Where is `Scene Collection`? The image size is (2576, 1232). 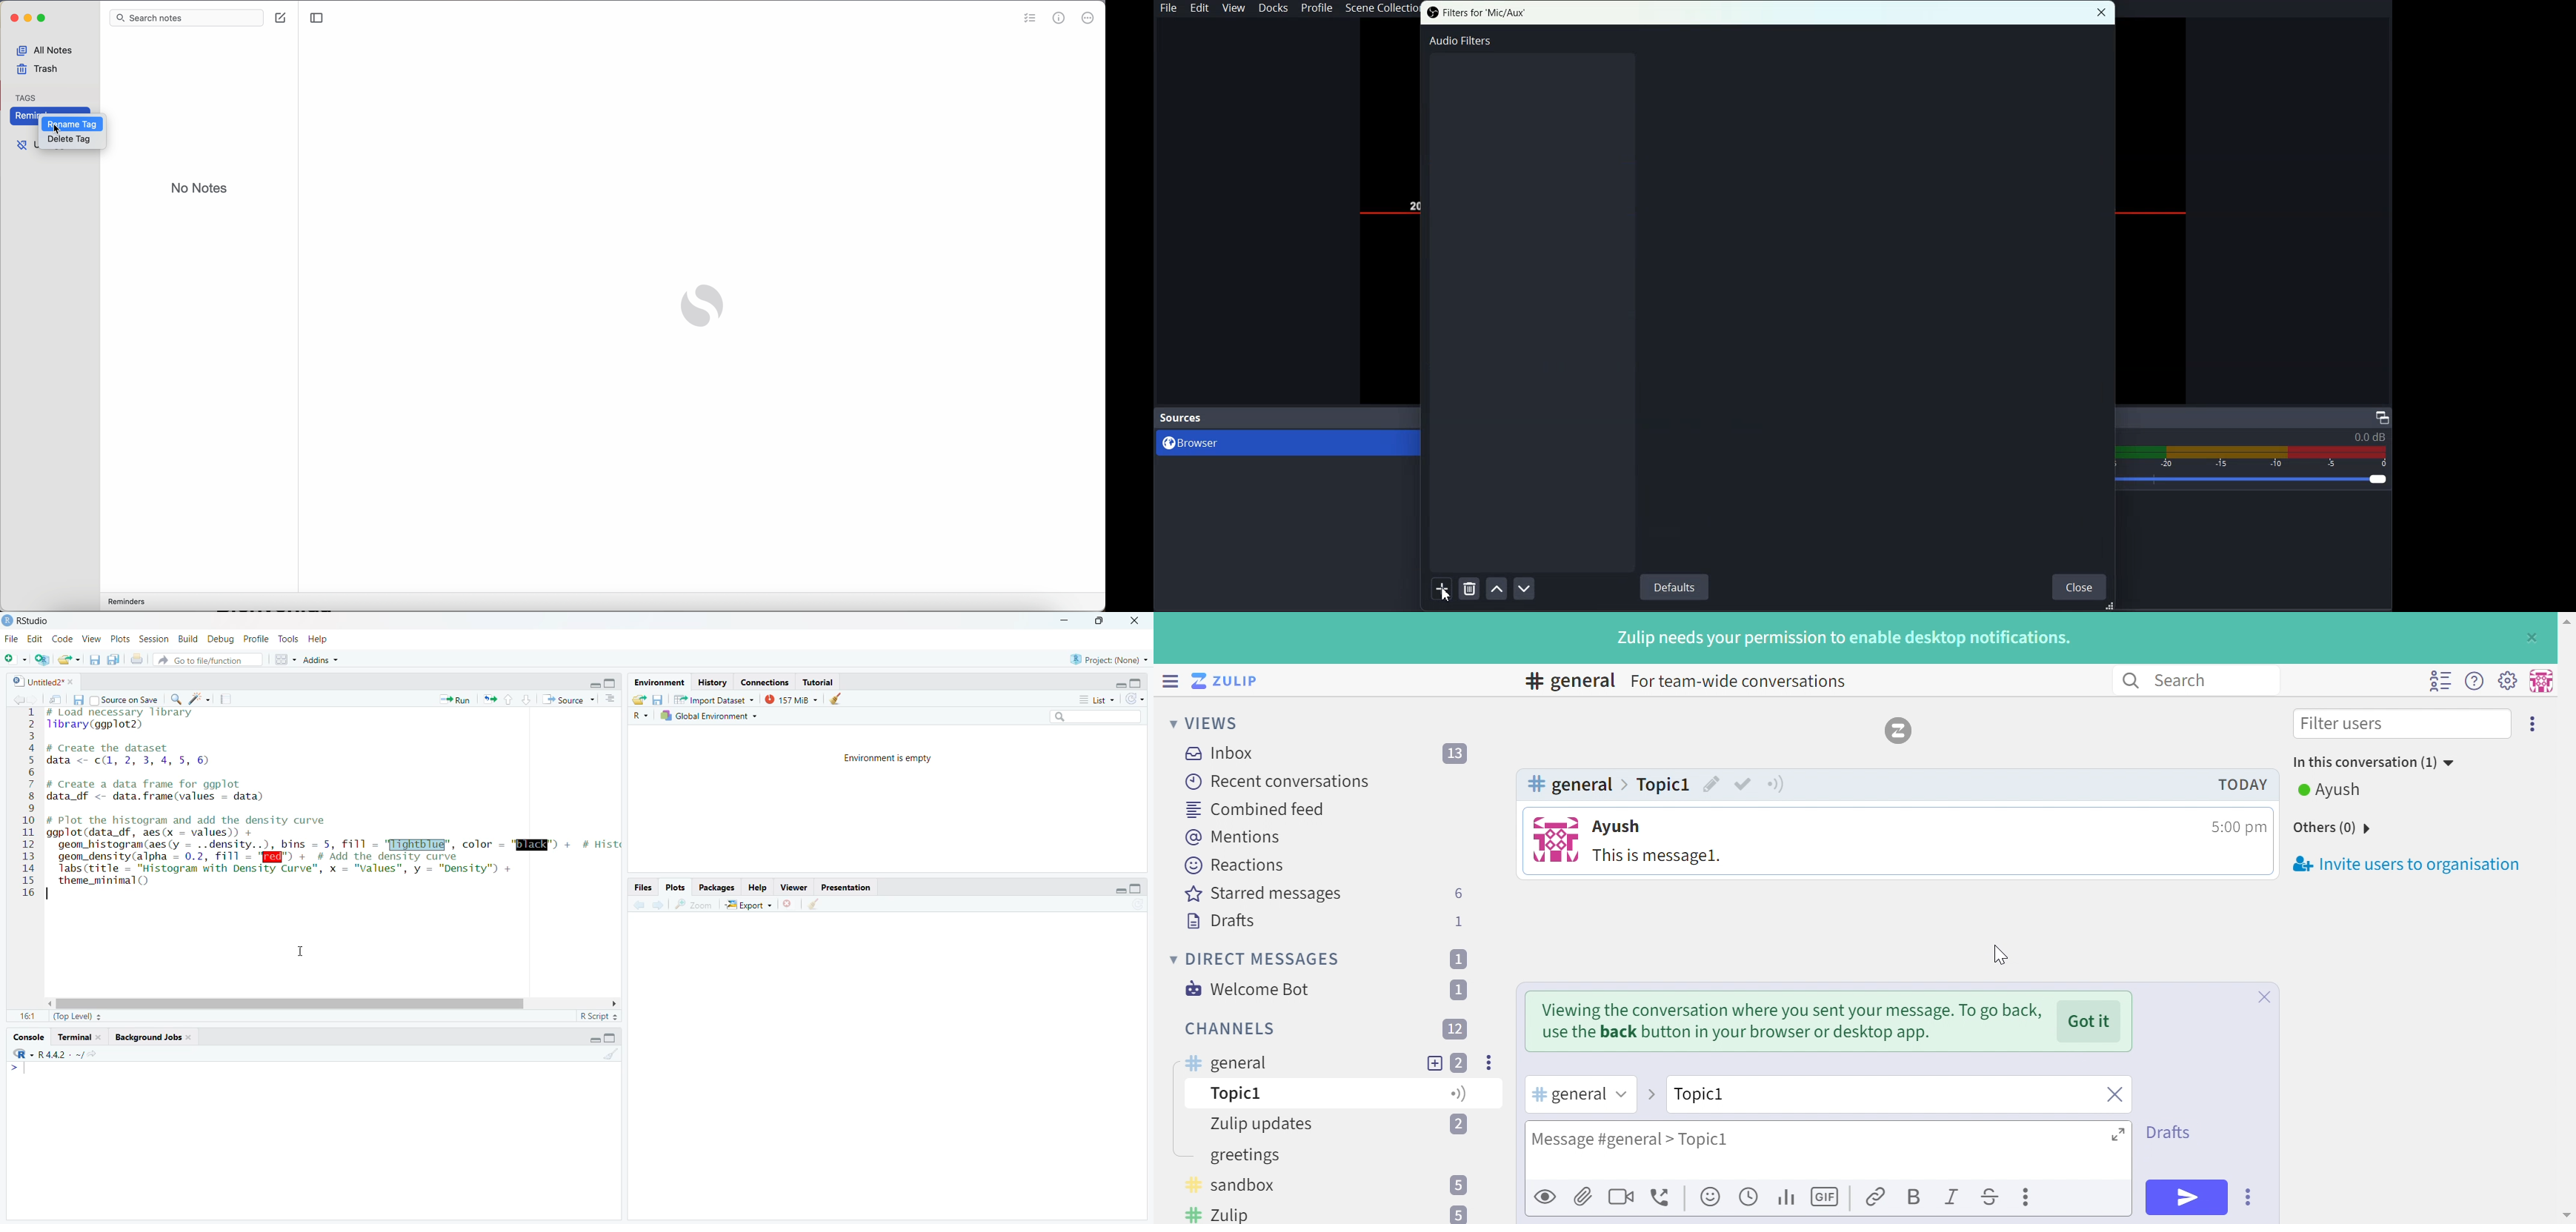
Scene Collection is located at coordinates (1380, 8).